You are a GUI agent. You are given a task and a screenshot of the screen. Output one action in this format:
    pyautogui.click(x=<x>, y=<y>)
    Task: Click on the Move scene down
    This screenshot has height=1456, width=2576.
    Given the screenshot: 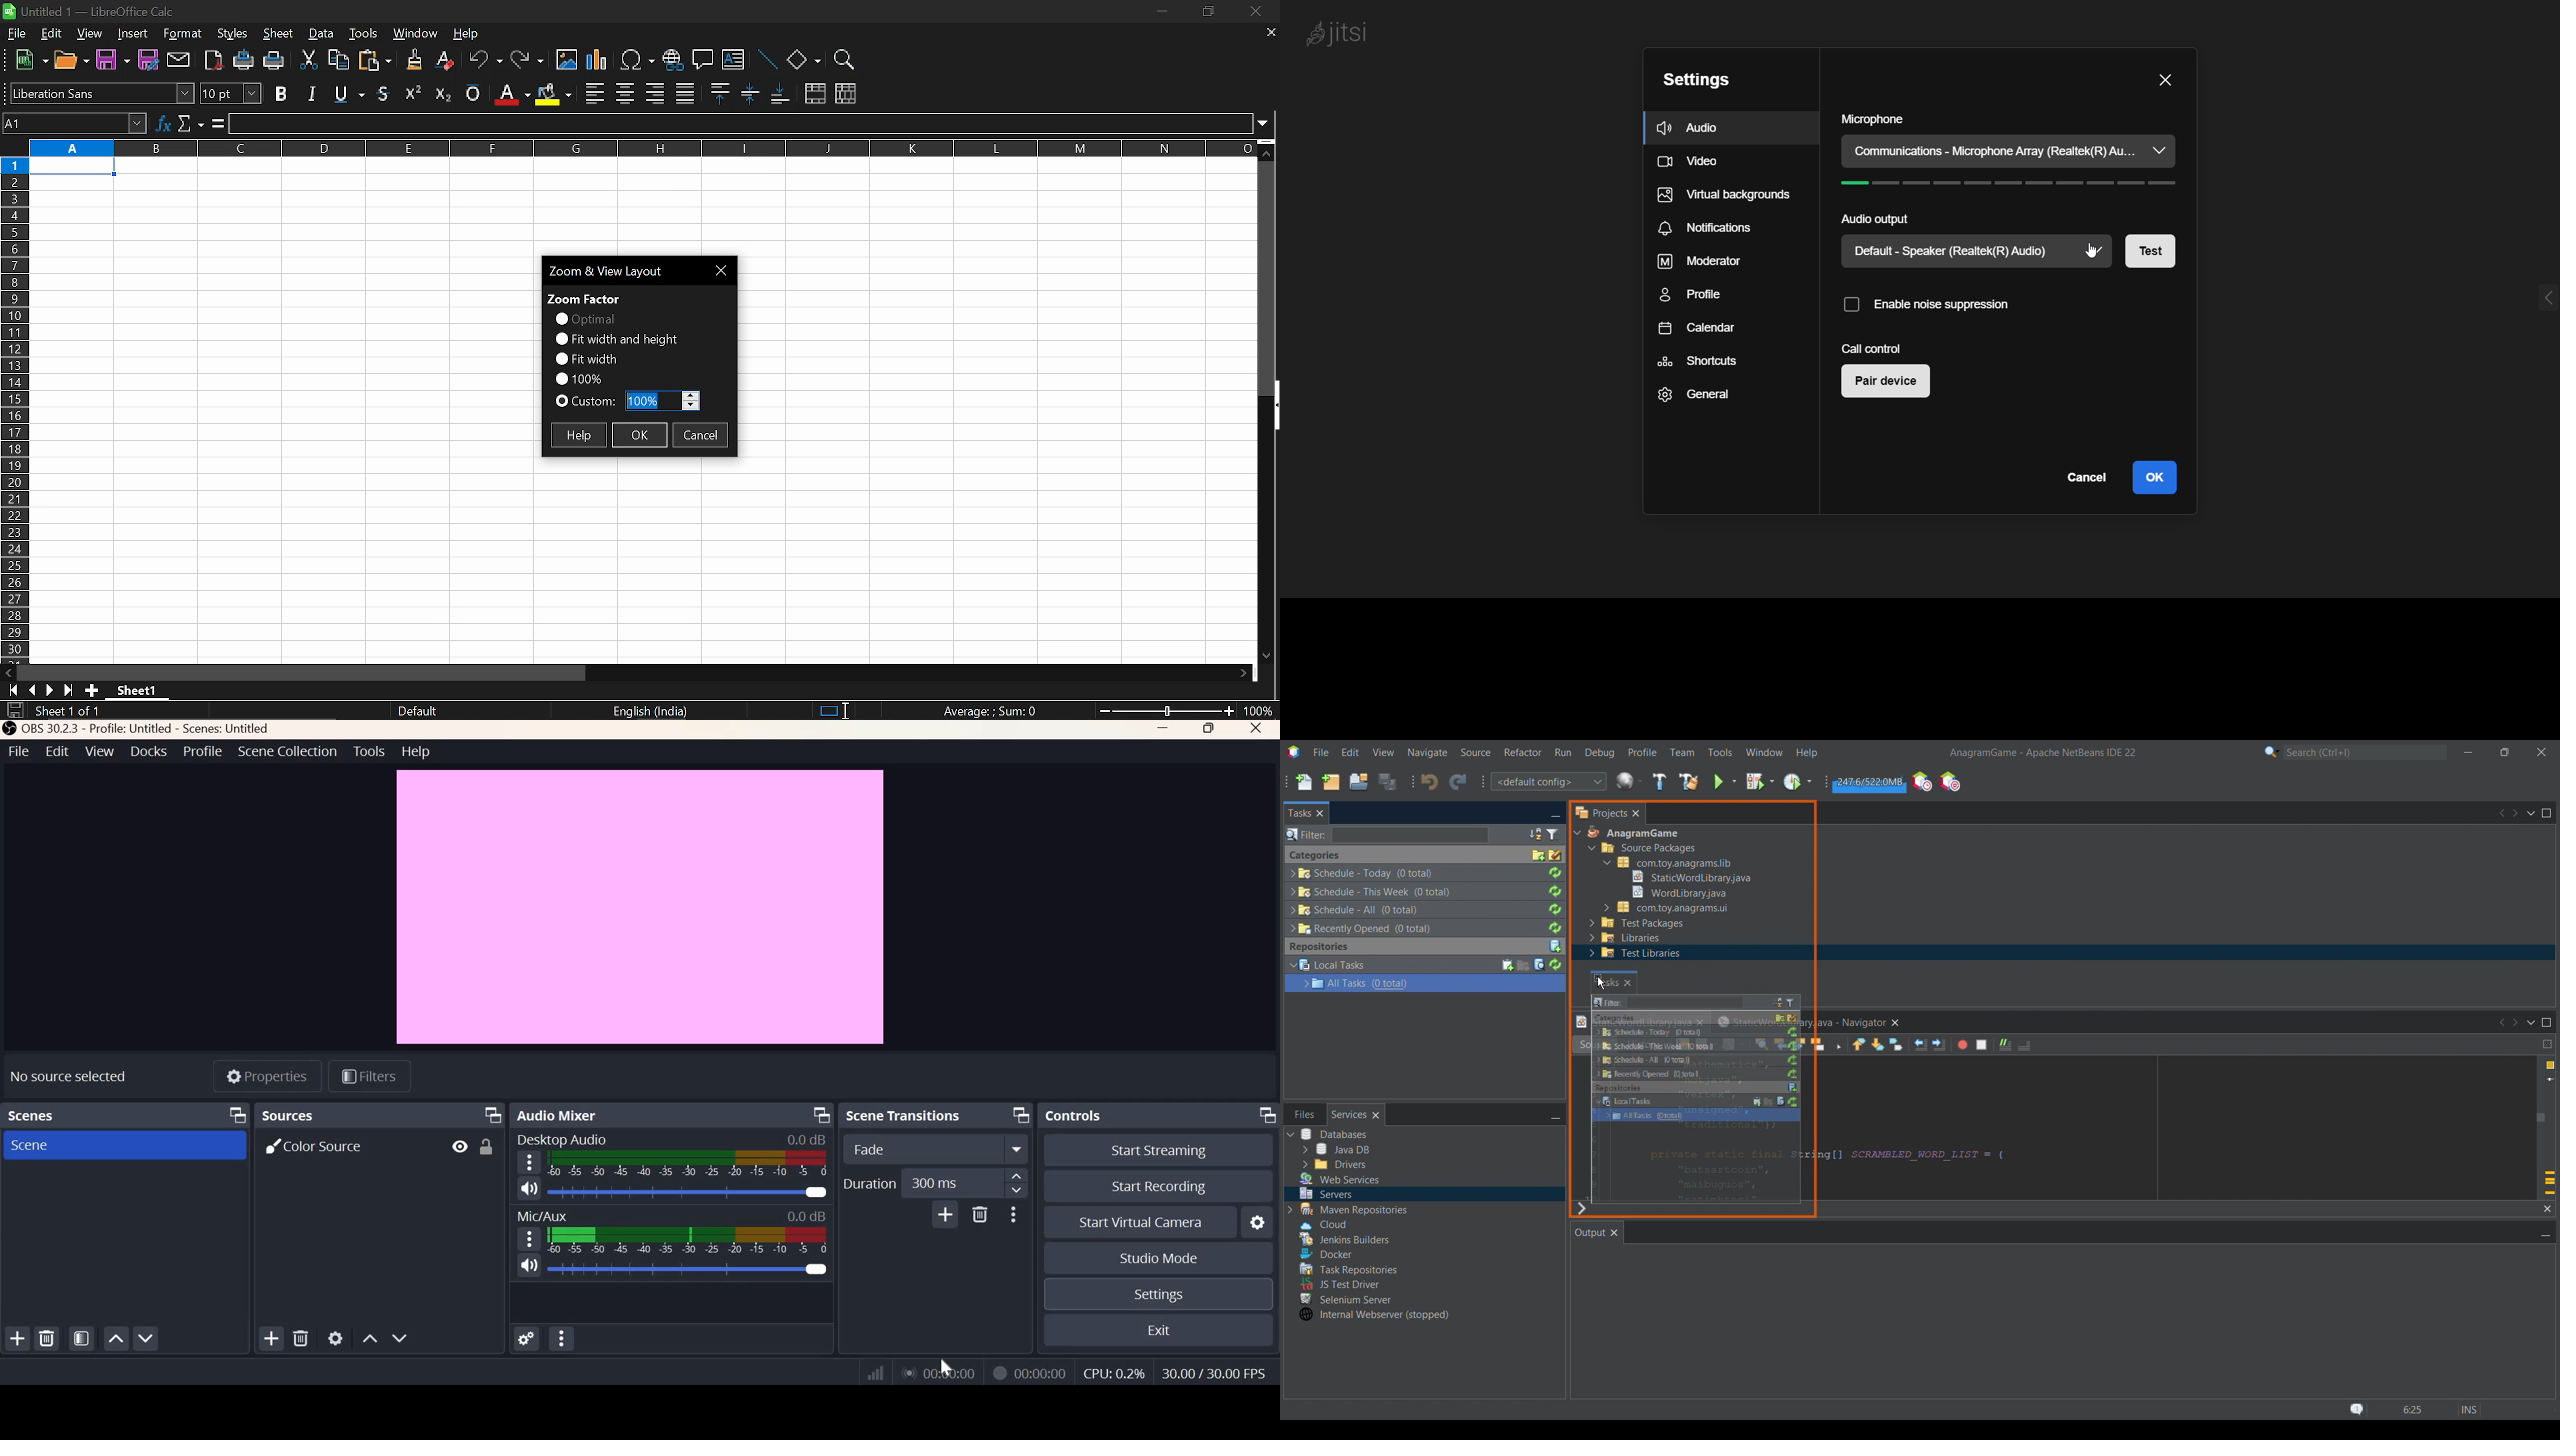 What is the action you would take?
    pyautogui.click(x=147, y=1338)
    